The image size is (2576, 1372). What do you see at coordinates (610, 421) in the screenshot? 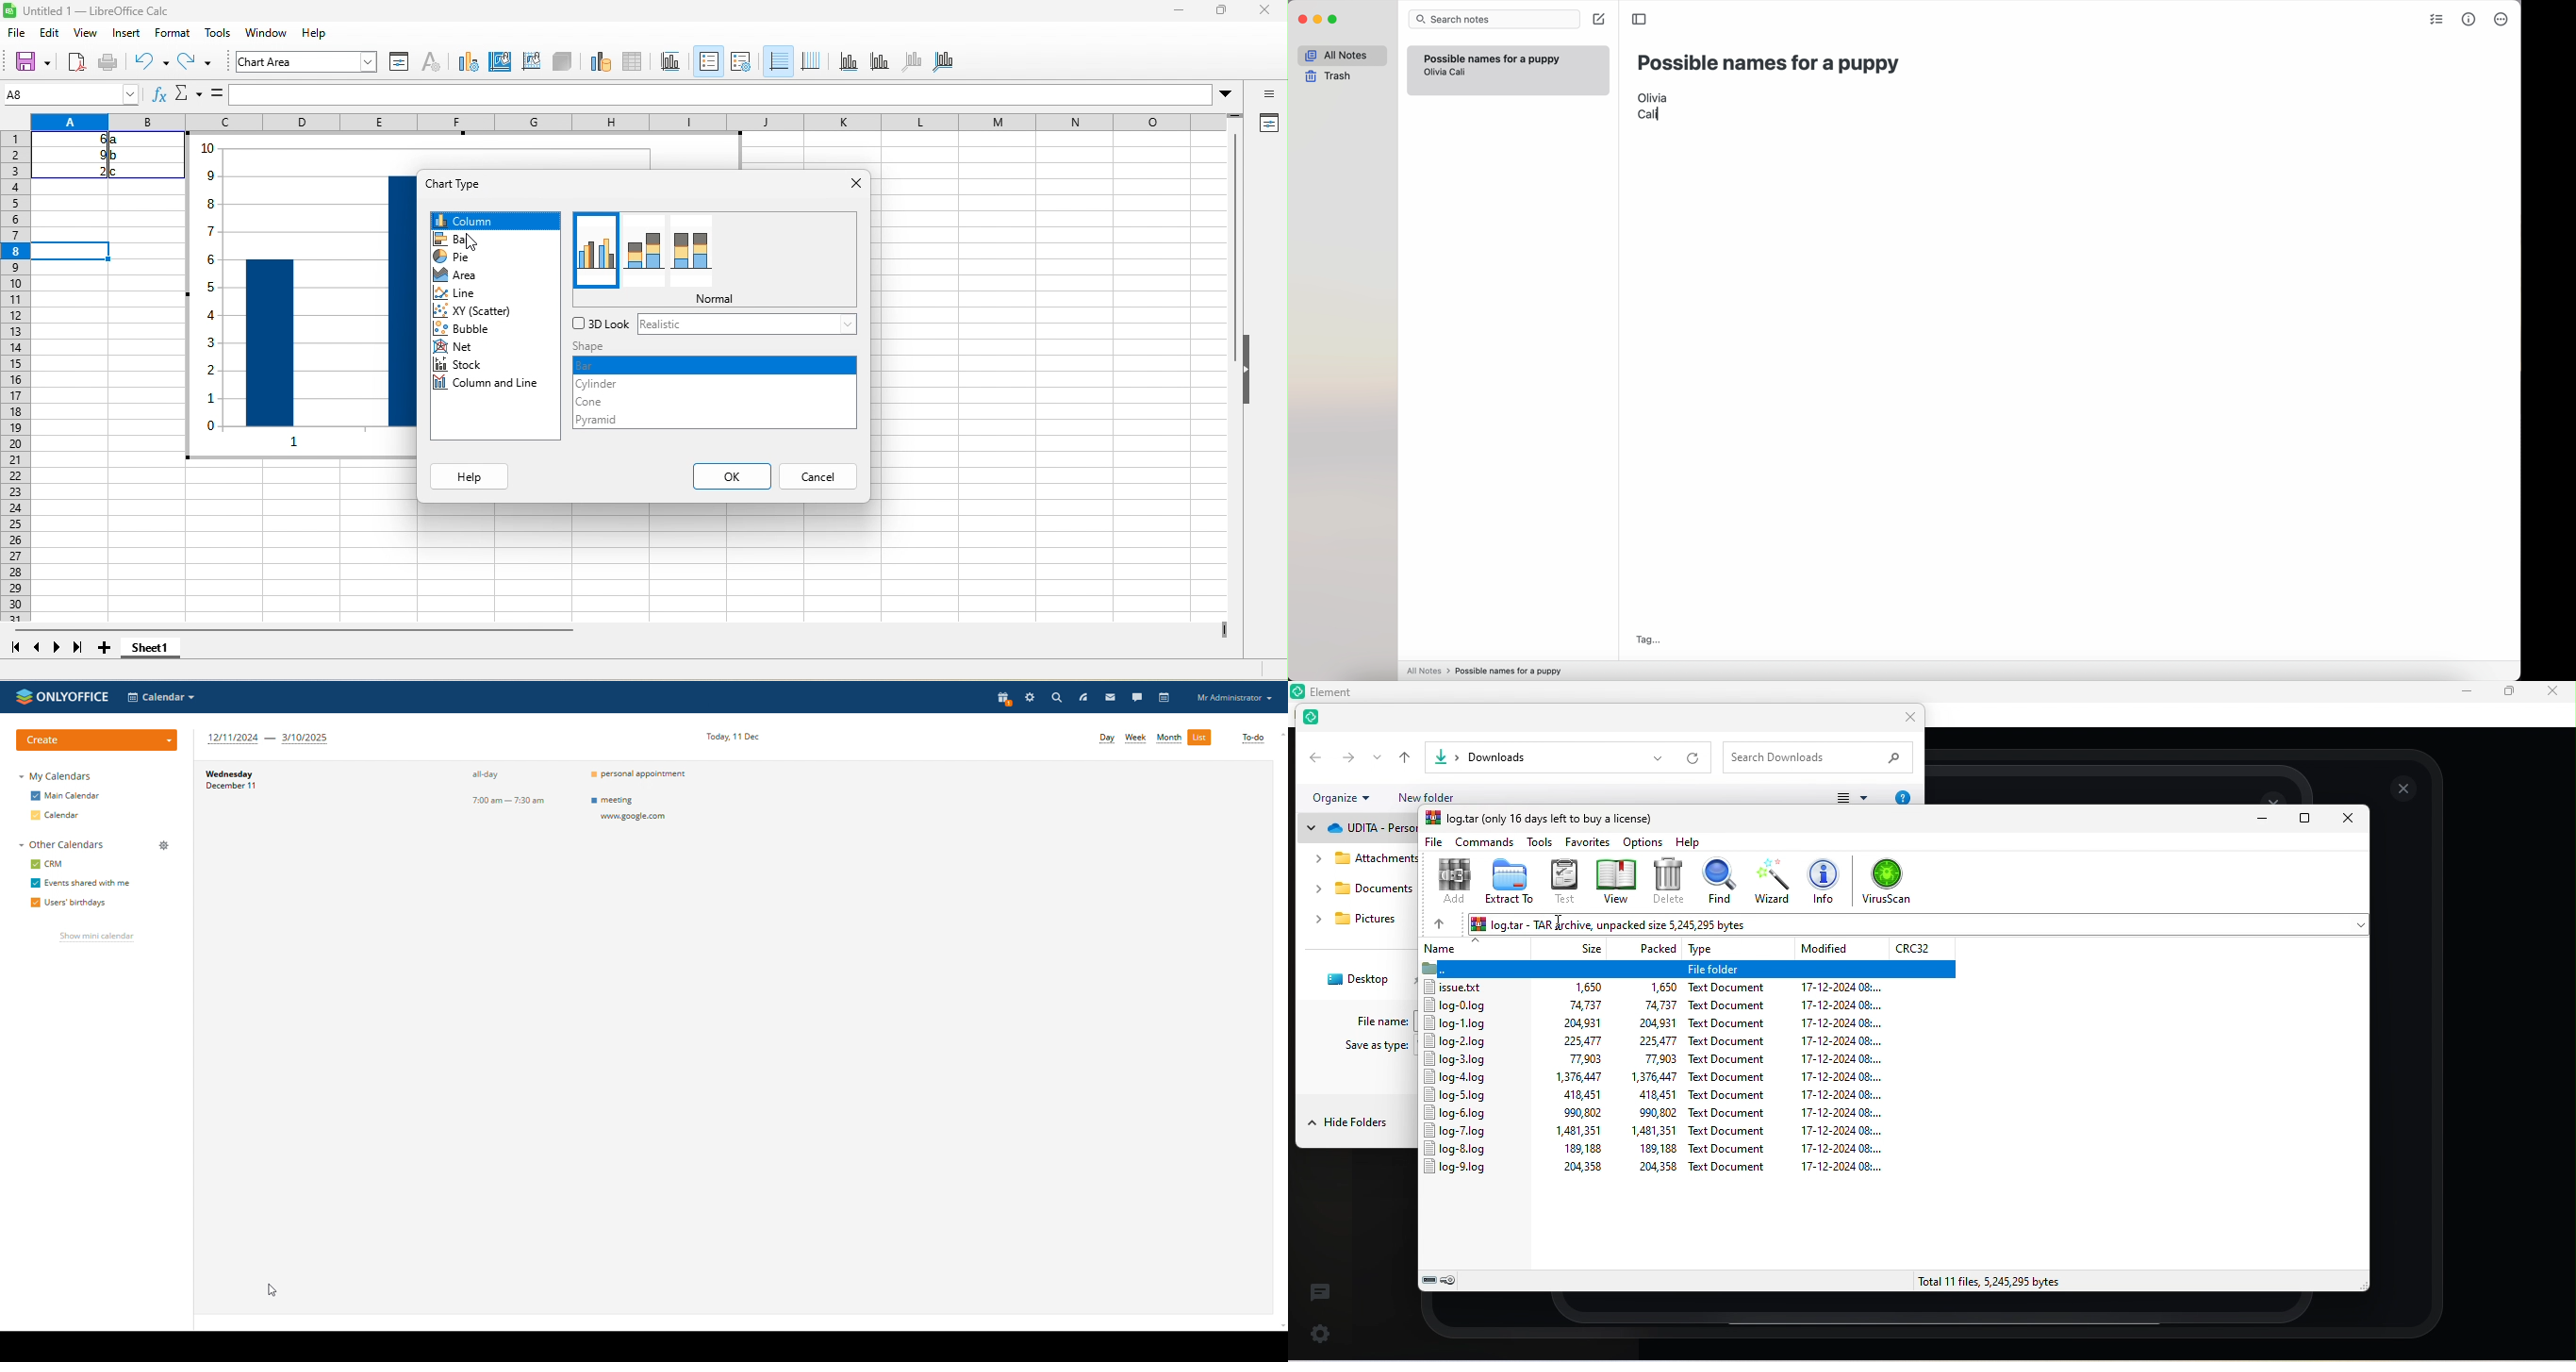
I see `pyramid` at bounding box center [610, 421].